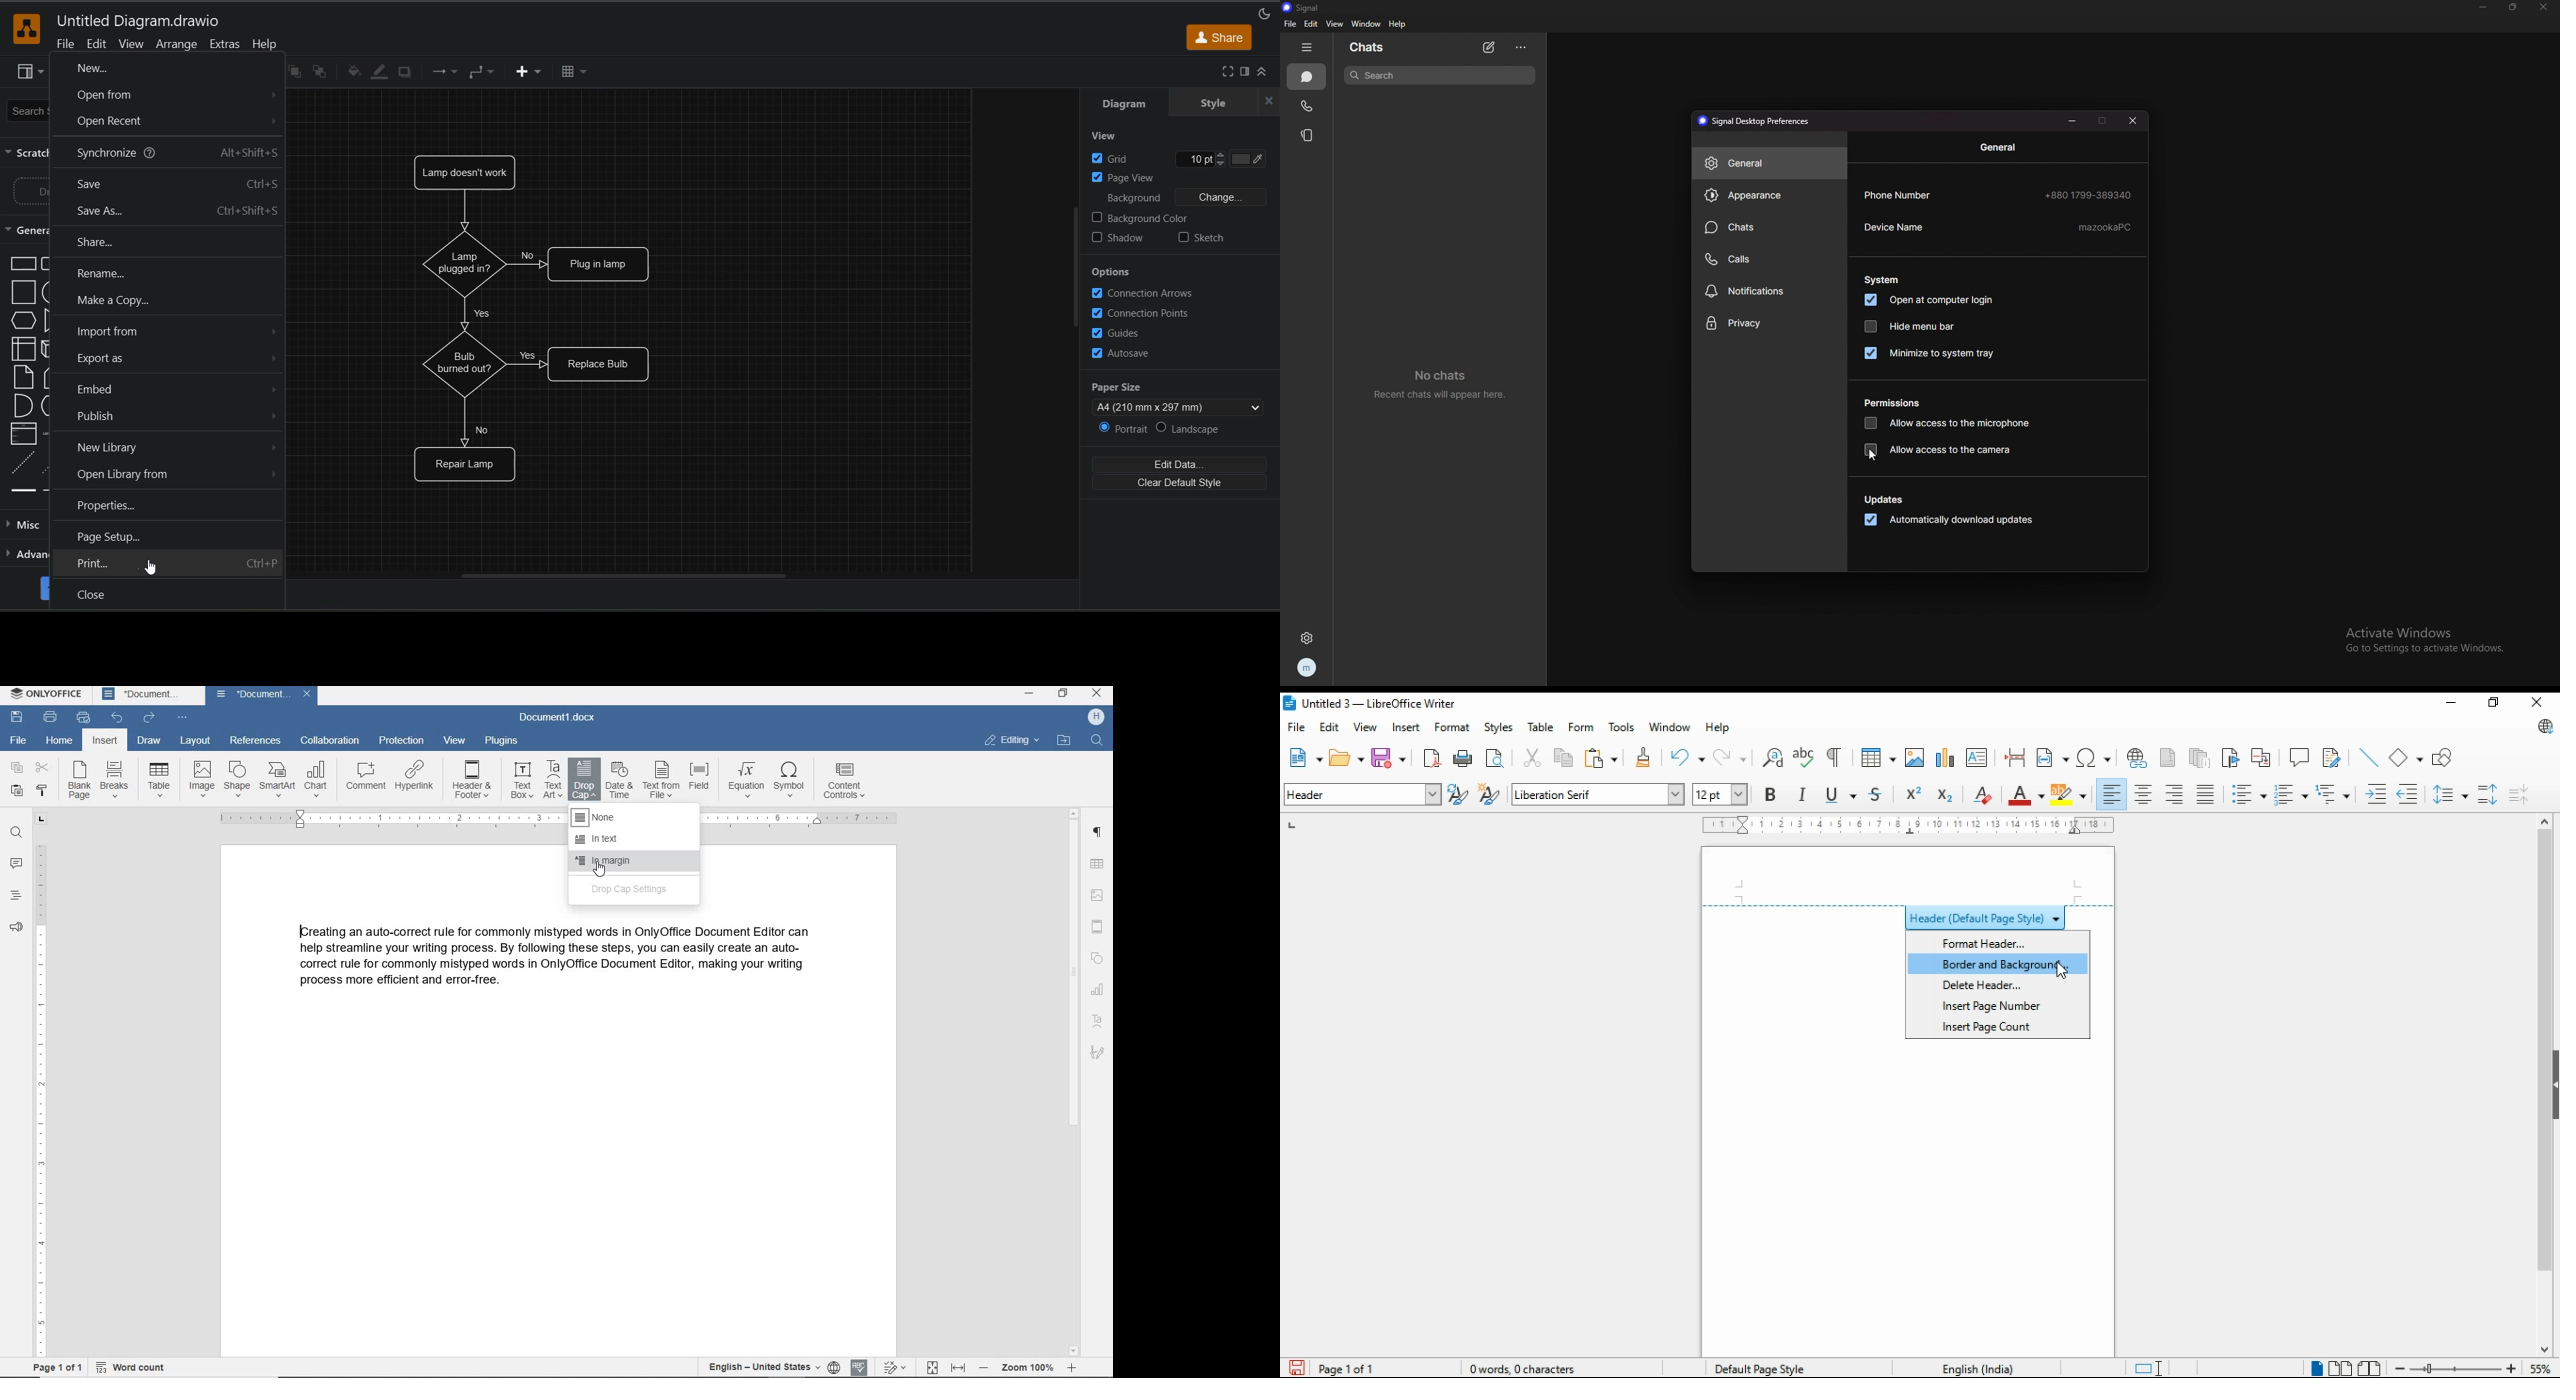  Describe the element at coordinates (1364, 794) in the screenshot. I see `paragraph style` at that location.